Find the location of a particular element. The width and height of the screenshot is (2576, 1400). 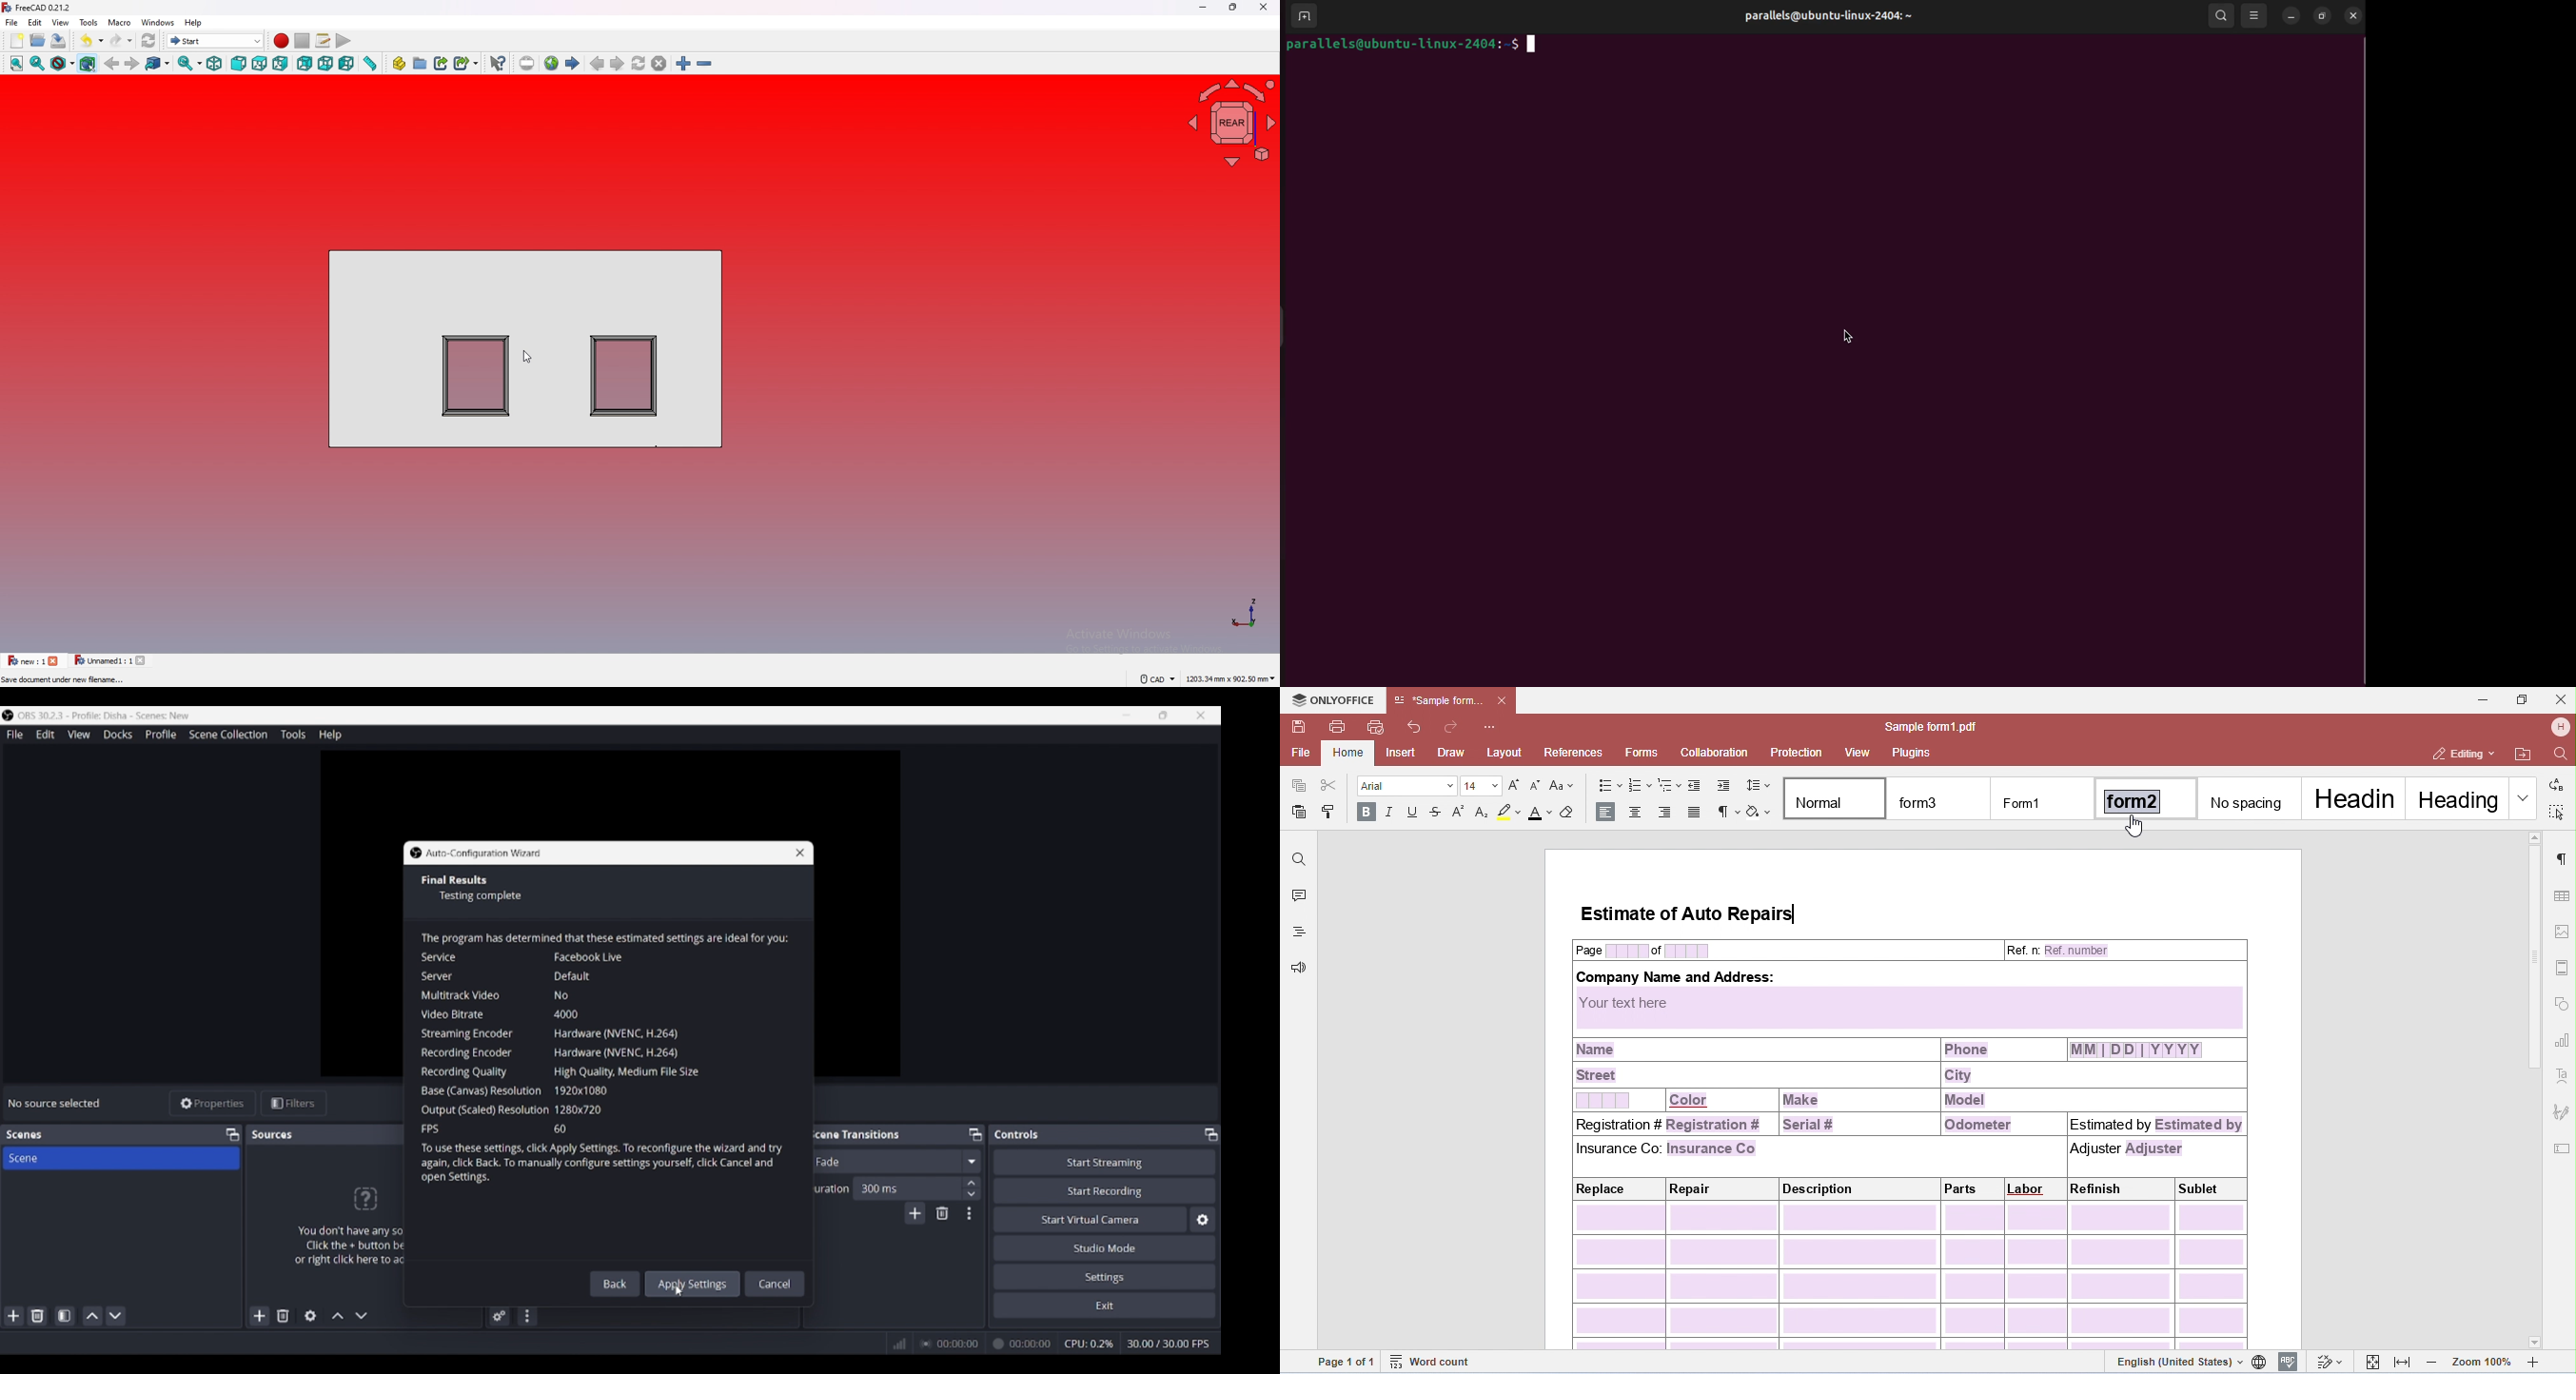

Window description is located at coordinates (608, 1058).